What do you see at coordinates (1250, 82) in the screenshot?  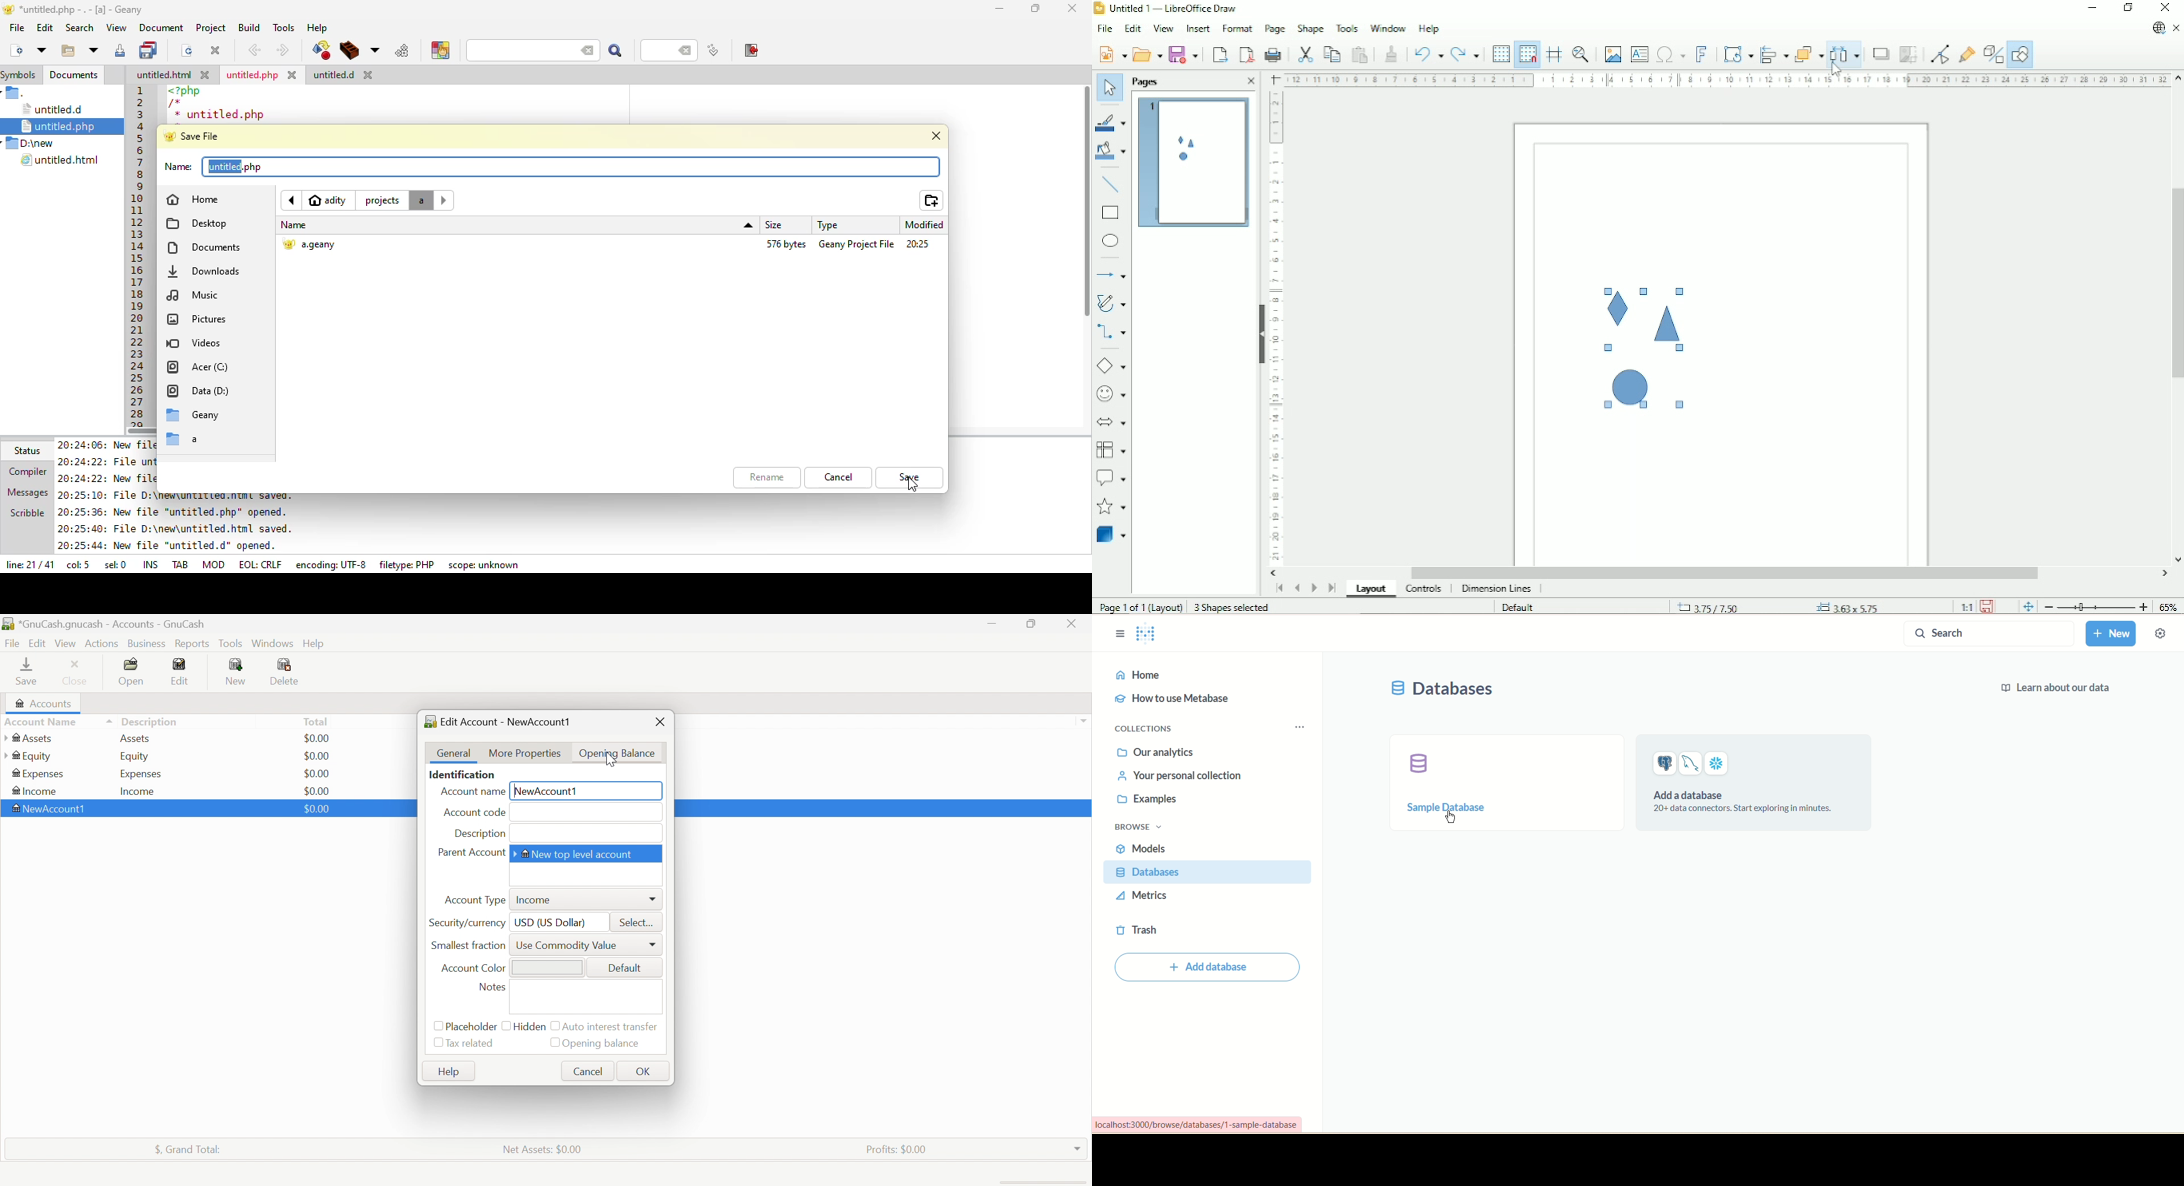 I see `Close` at bounding box center [1250, 82].